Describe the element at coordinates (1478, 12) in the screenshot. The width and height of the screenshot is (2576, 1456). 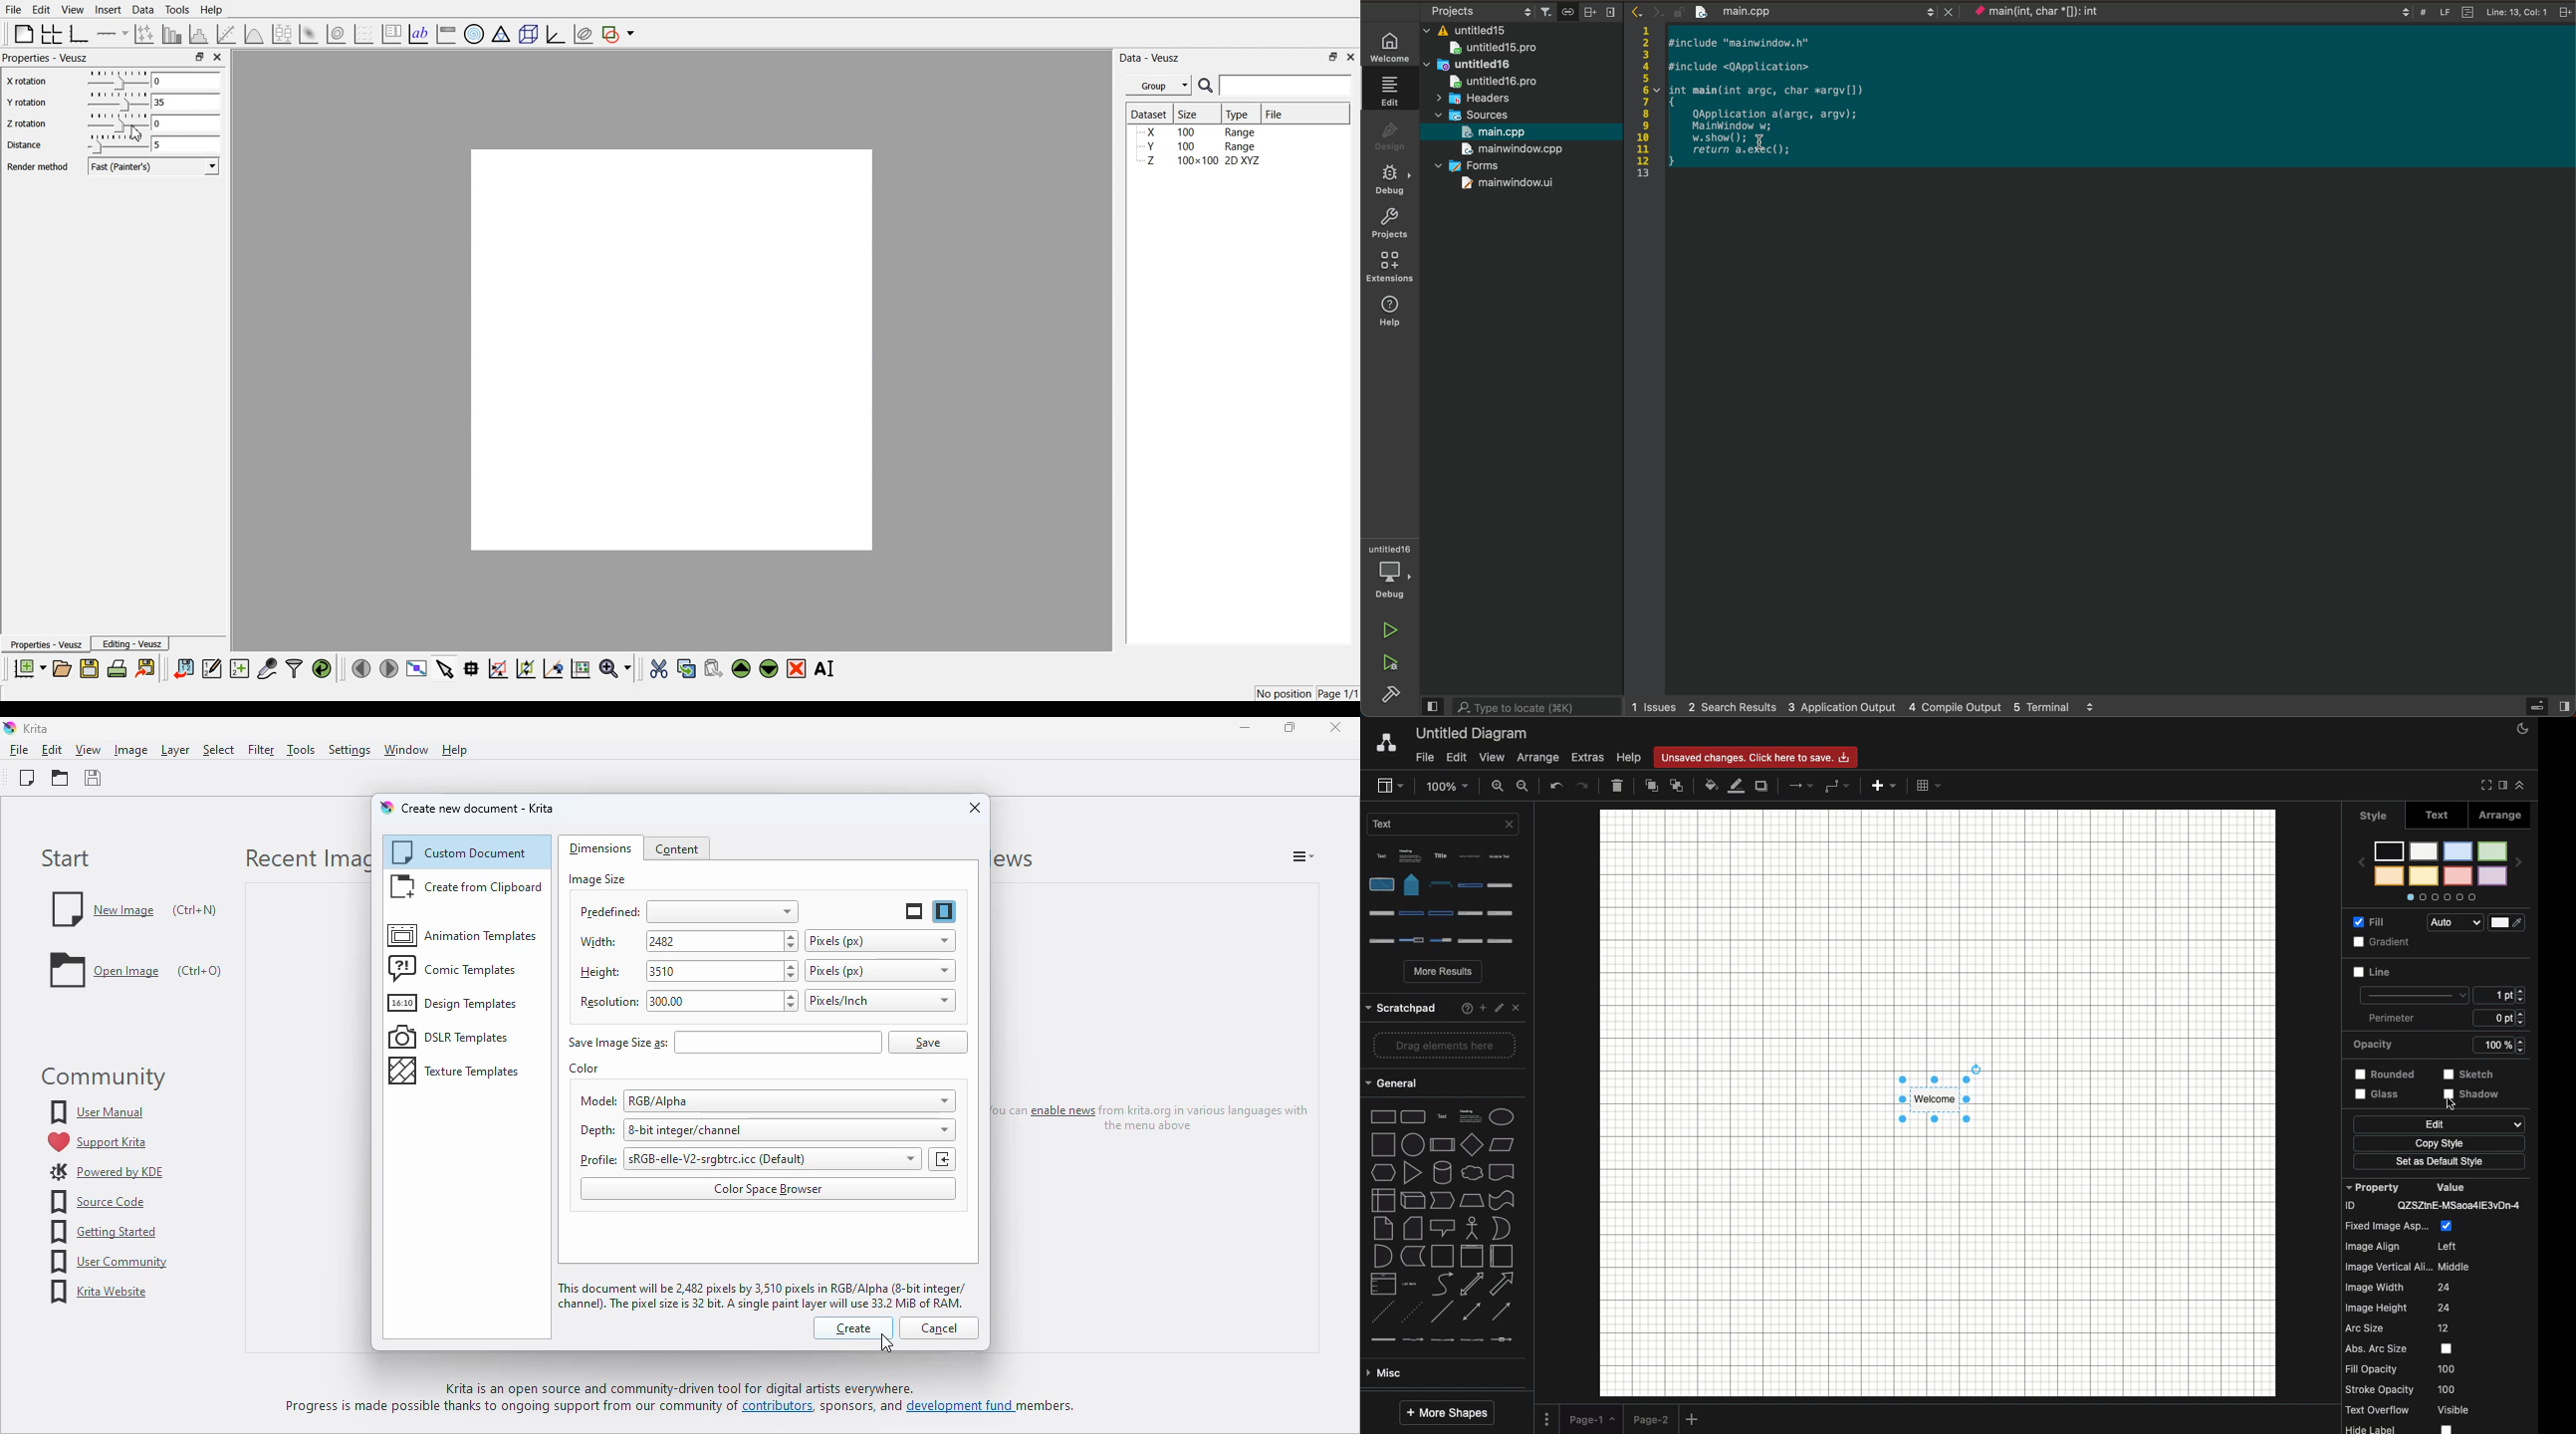
I see `select project` at that location.